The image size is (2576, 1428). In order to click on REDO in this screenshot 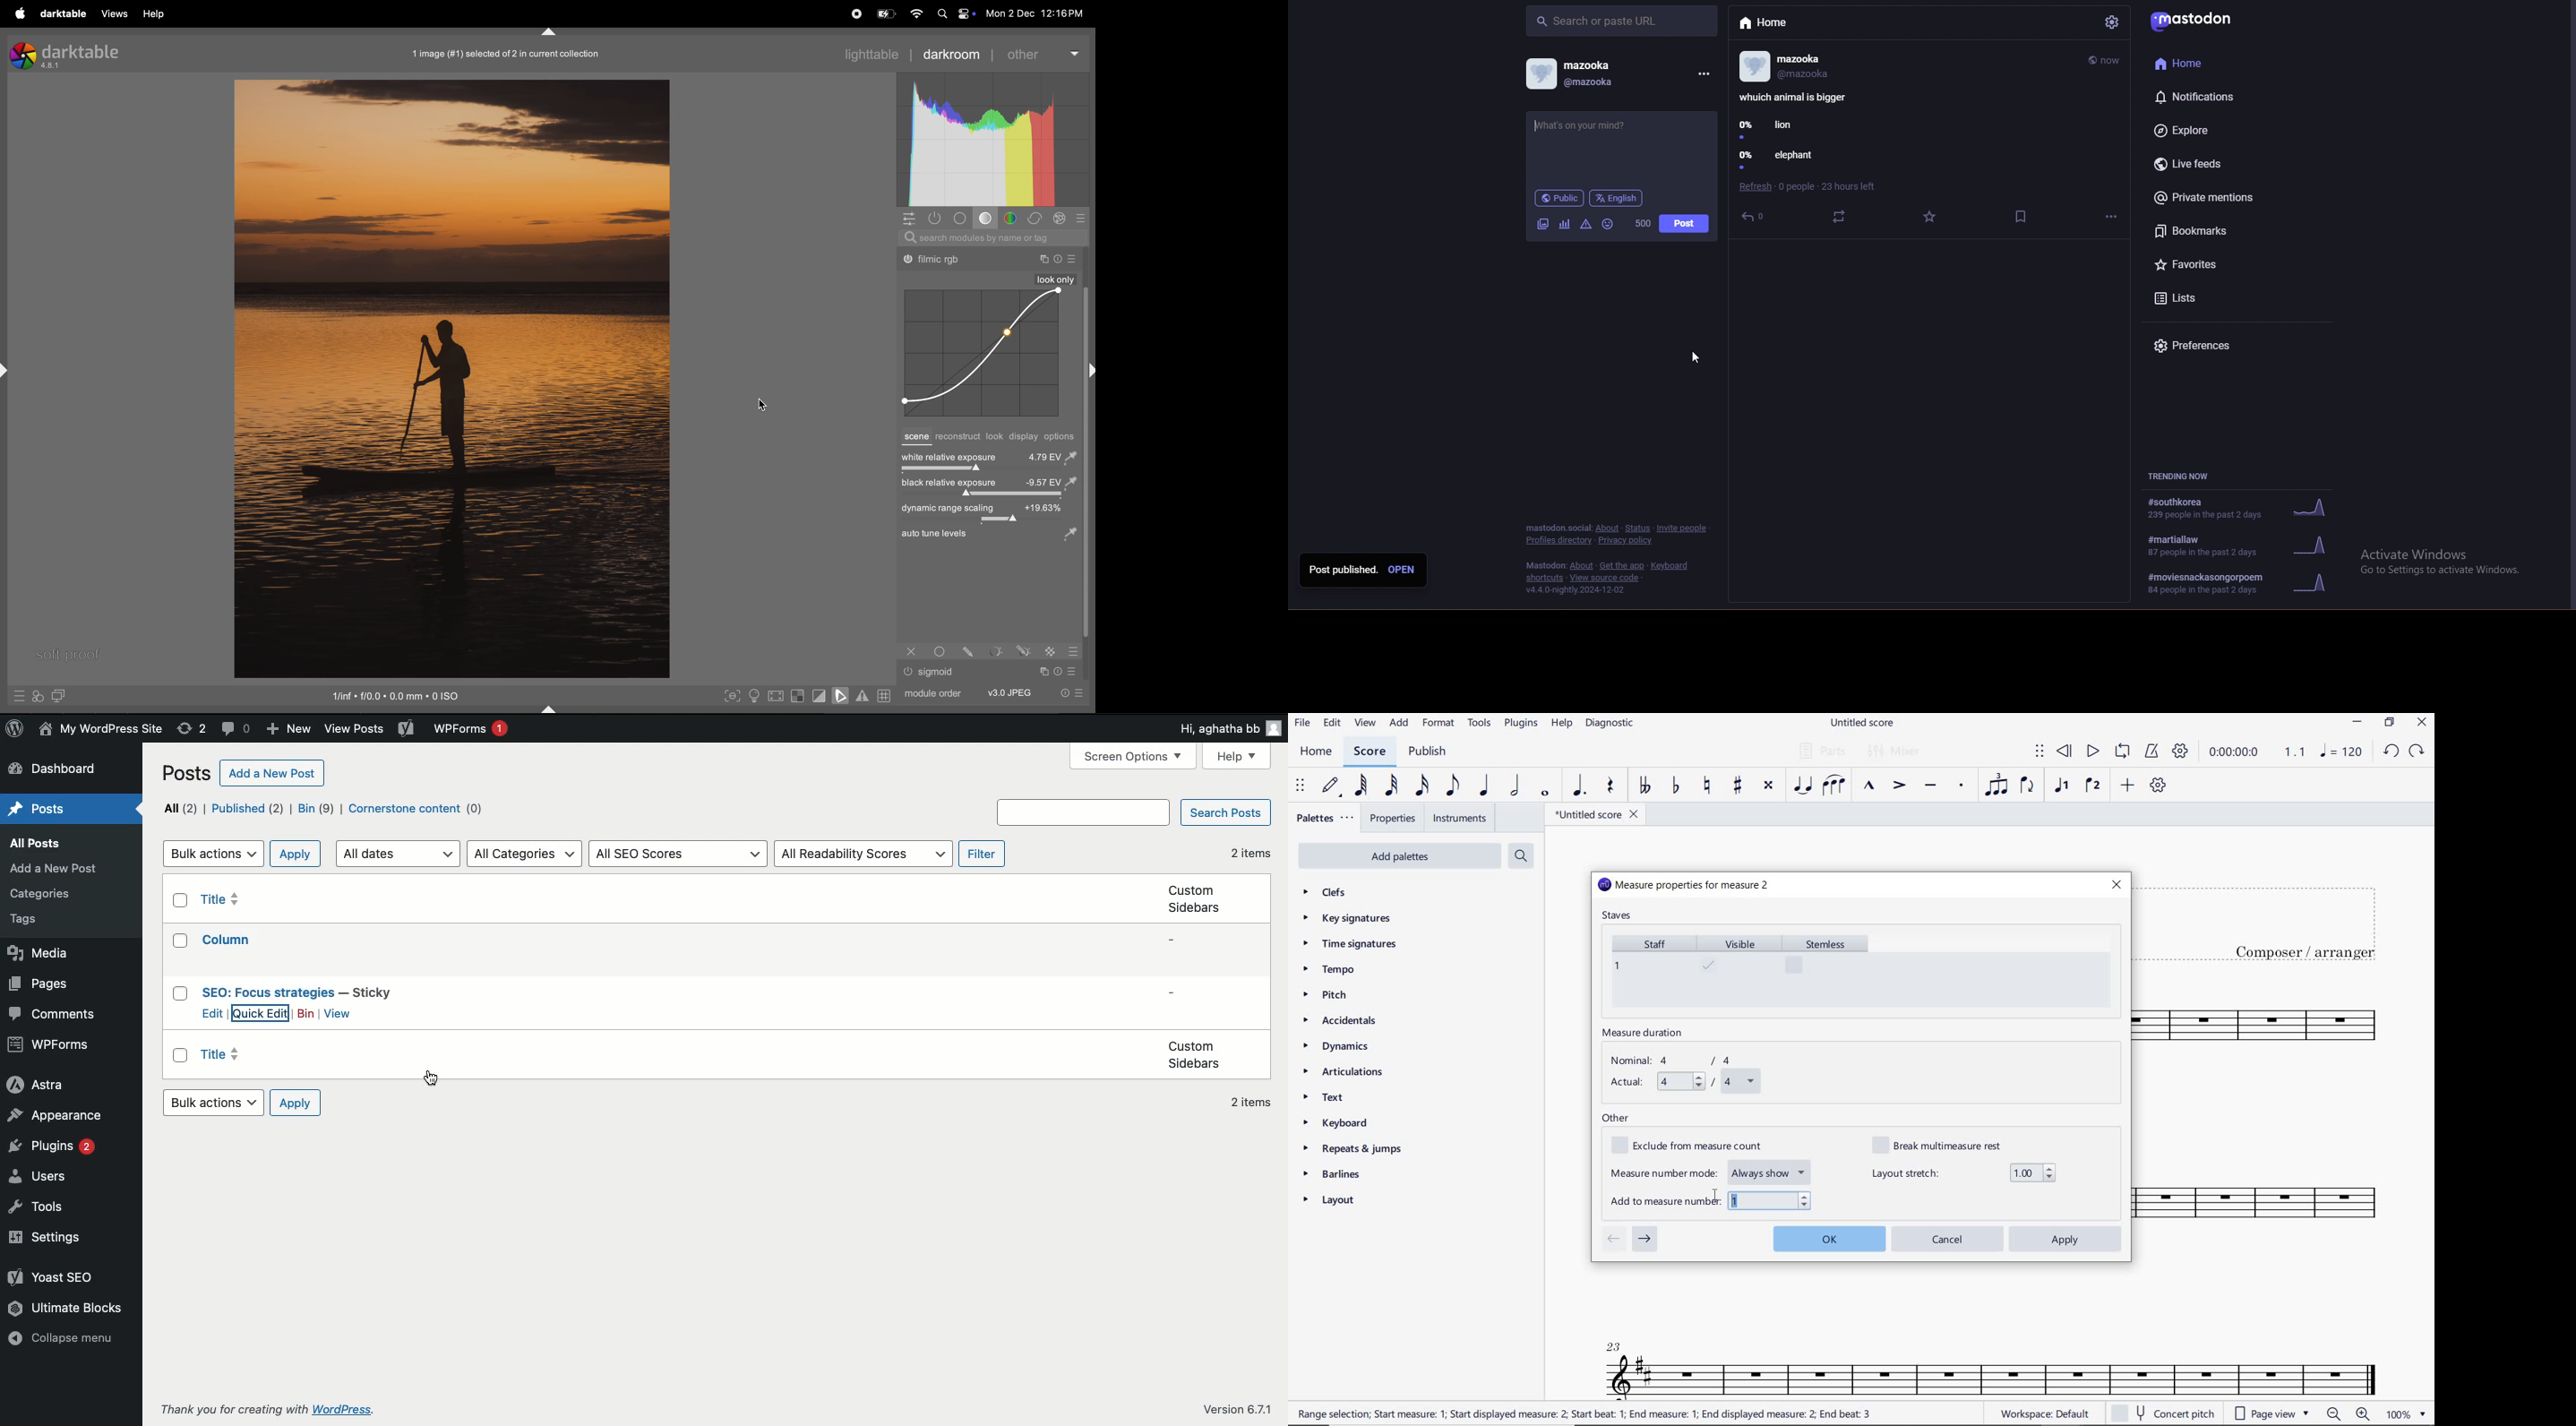, I will do `click(2418, 751)`.